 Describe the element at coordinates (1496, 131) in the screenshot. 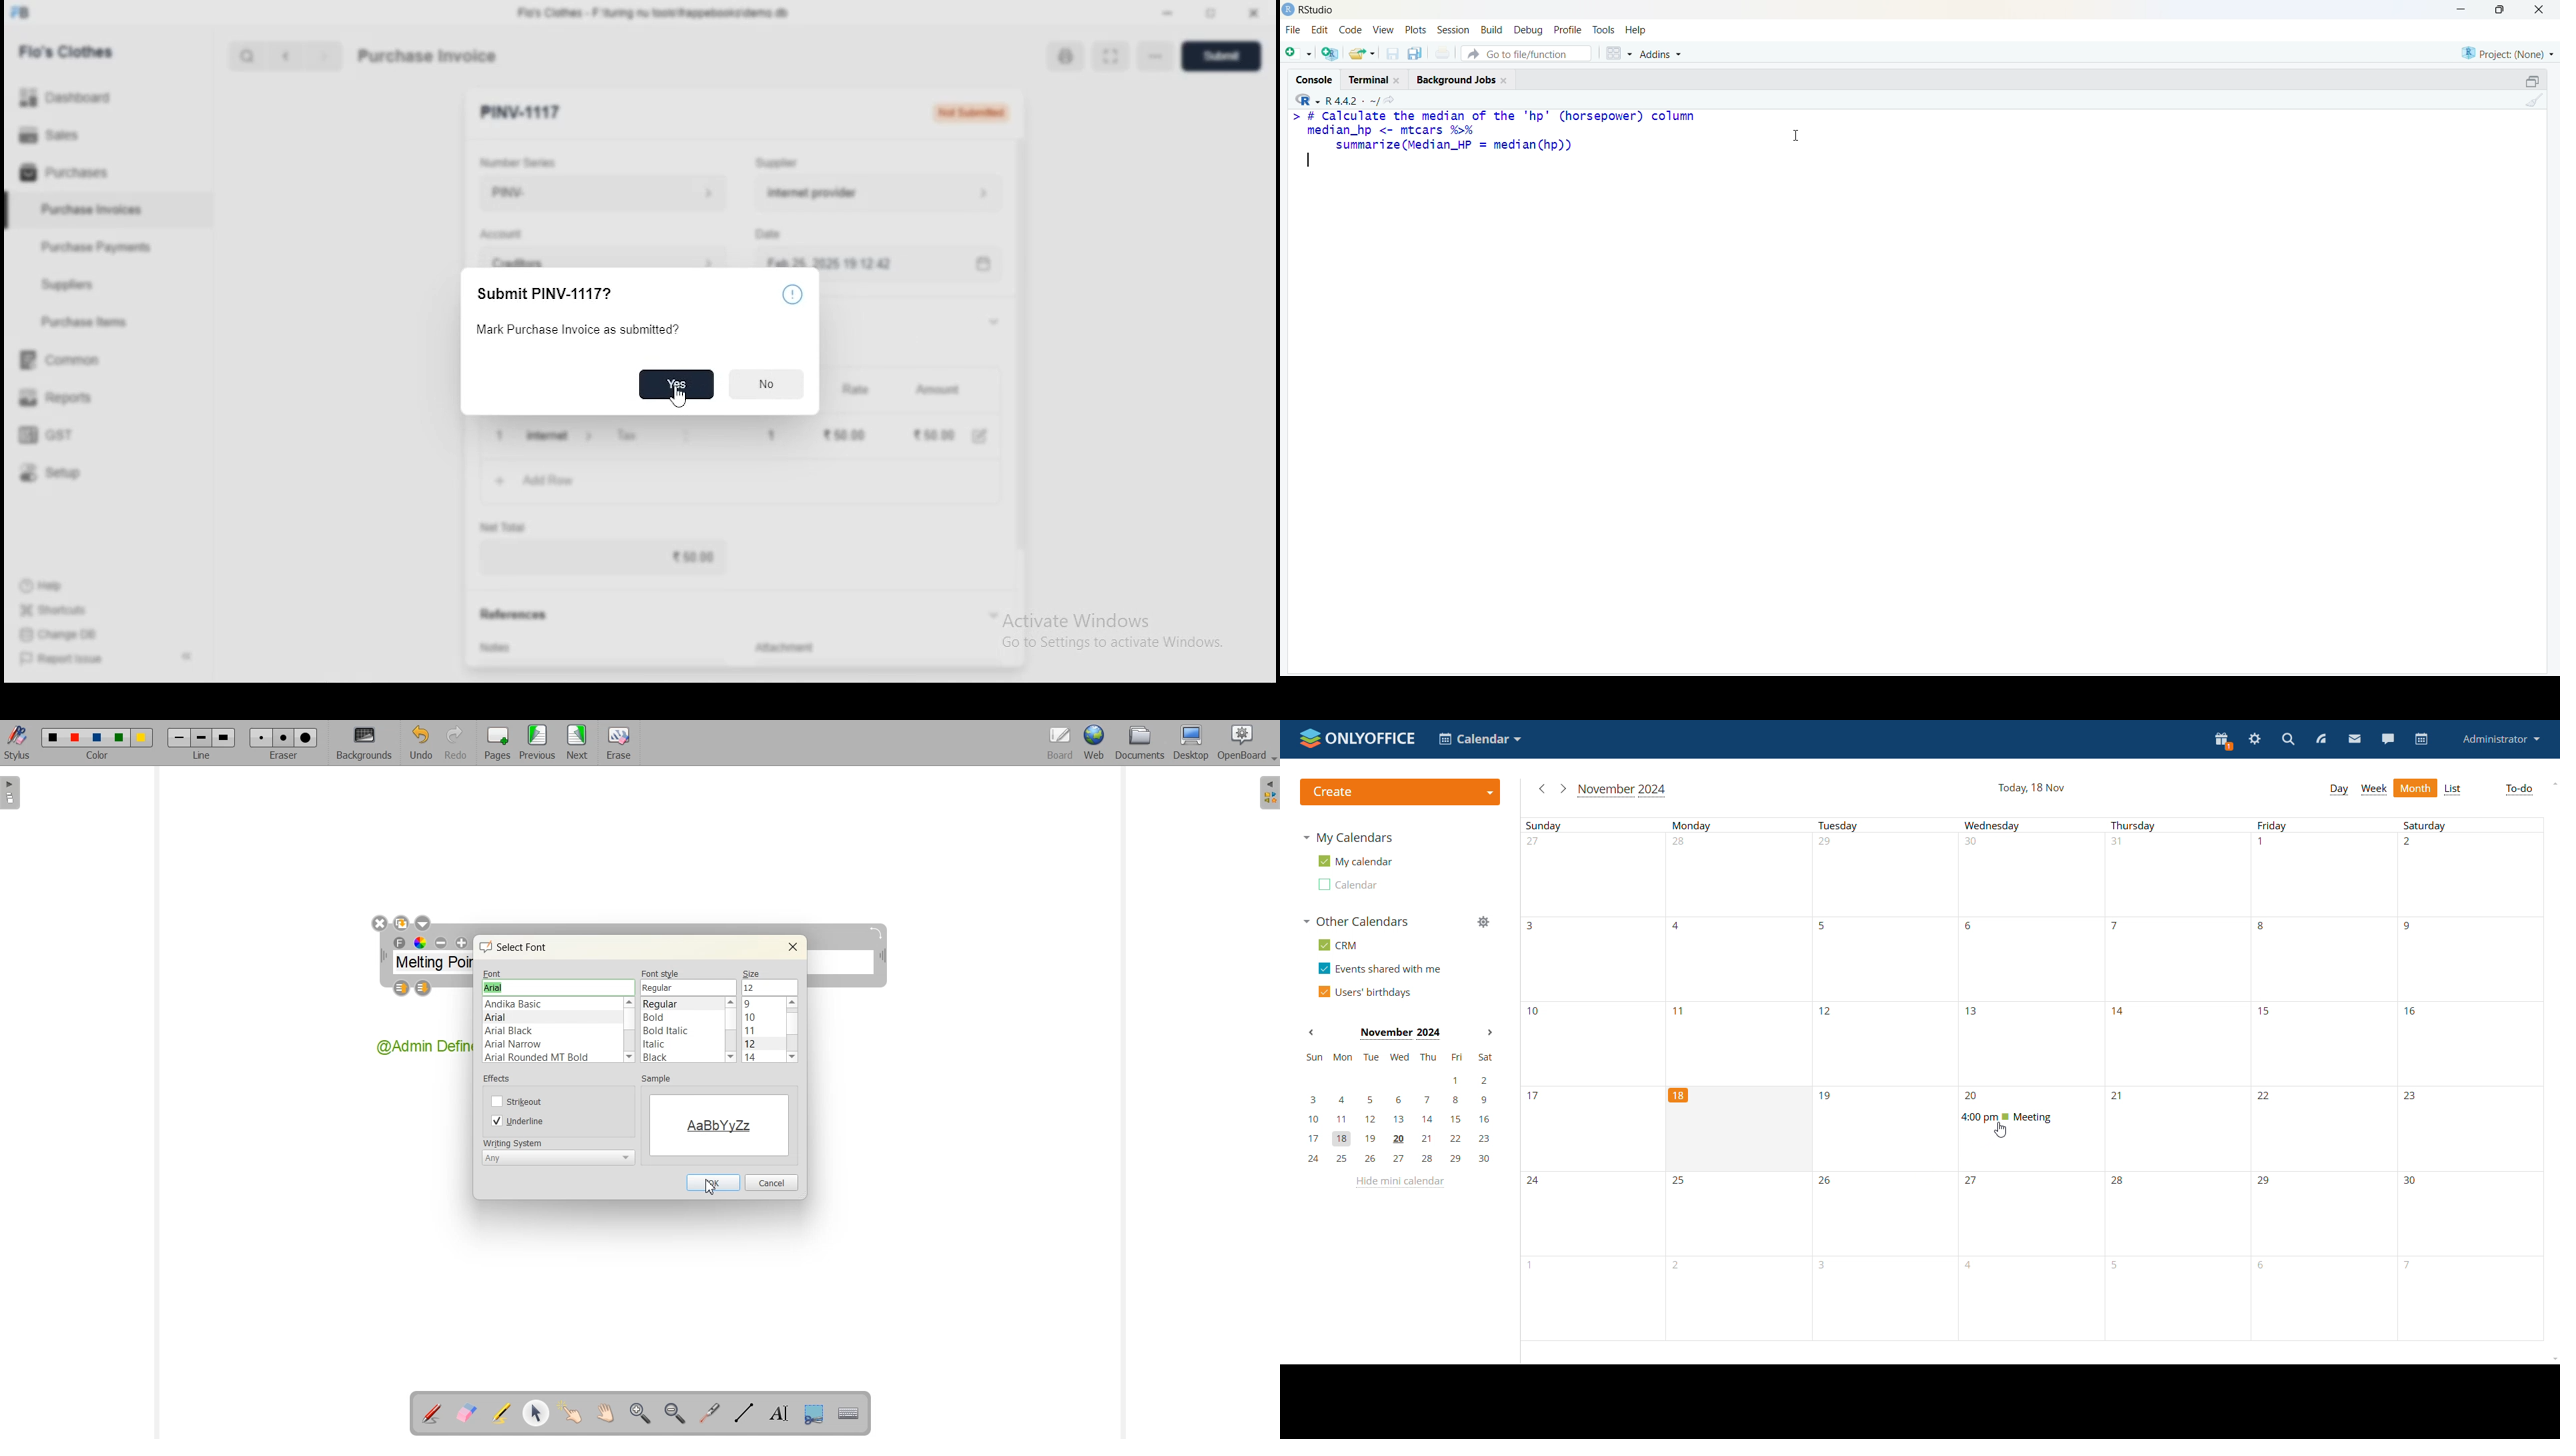

I see `> # Calculate the median of the 'hp' (horsepower) column
median_hp <- mtcars %>%
summarize (Median_HP = median(hp))` at that location.